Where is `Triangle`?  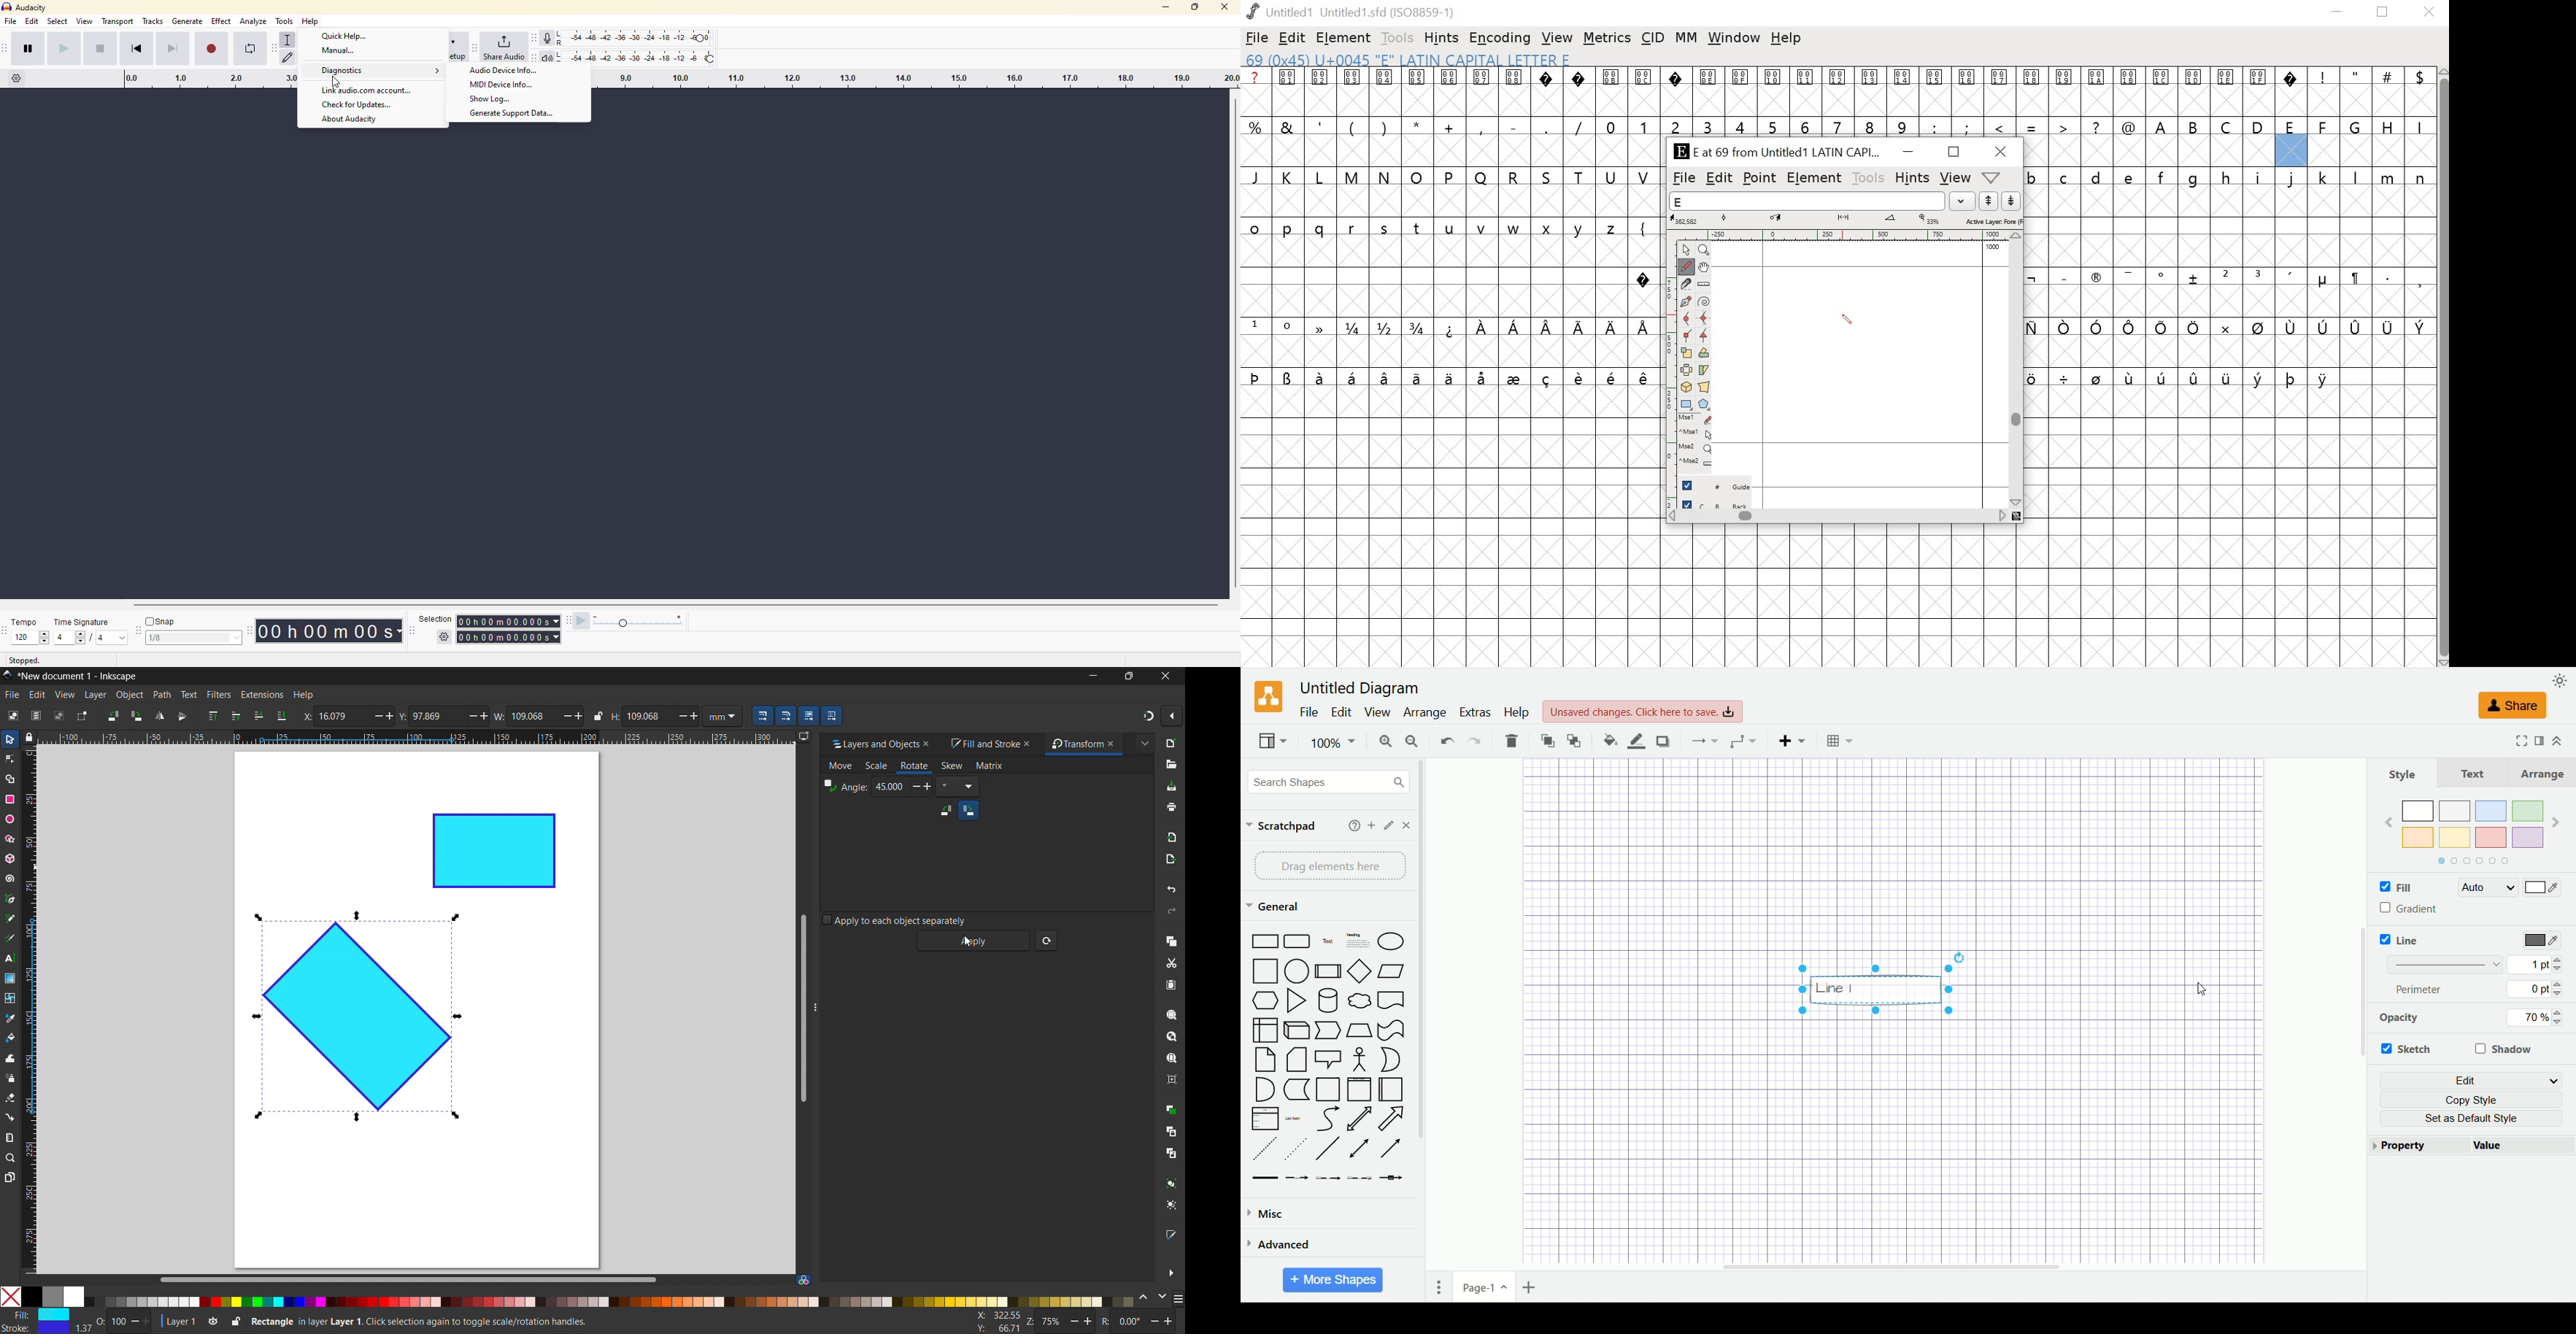 Triangle is located at coordinates (1296, 1001).